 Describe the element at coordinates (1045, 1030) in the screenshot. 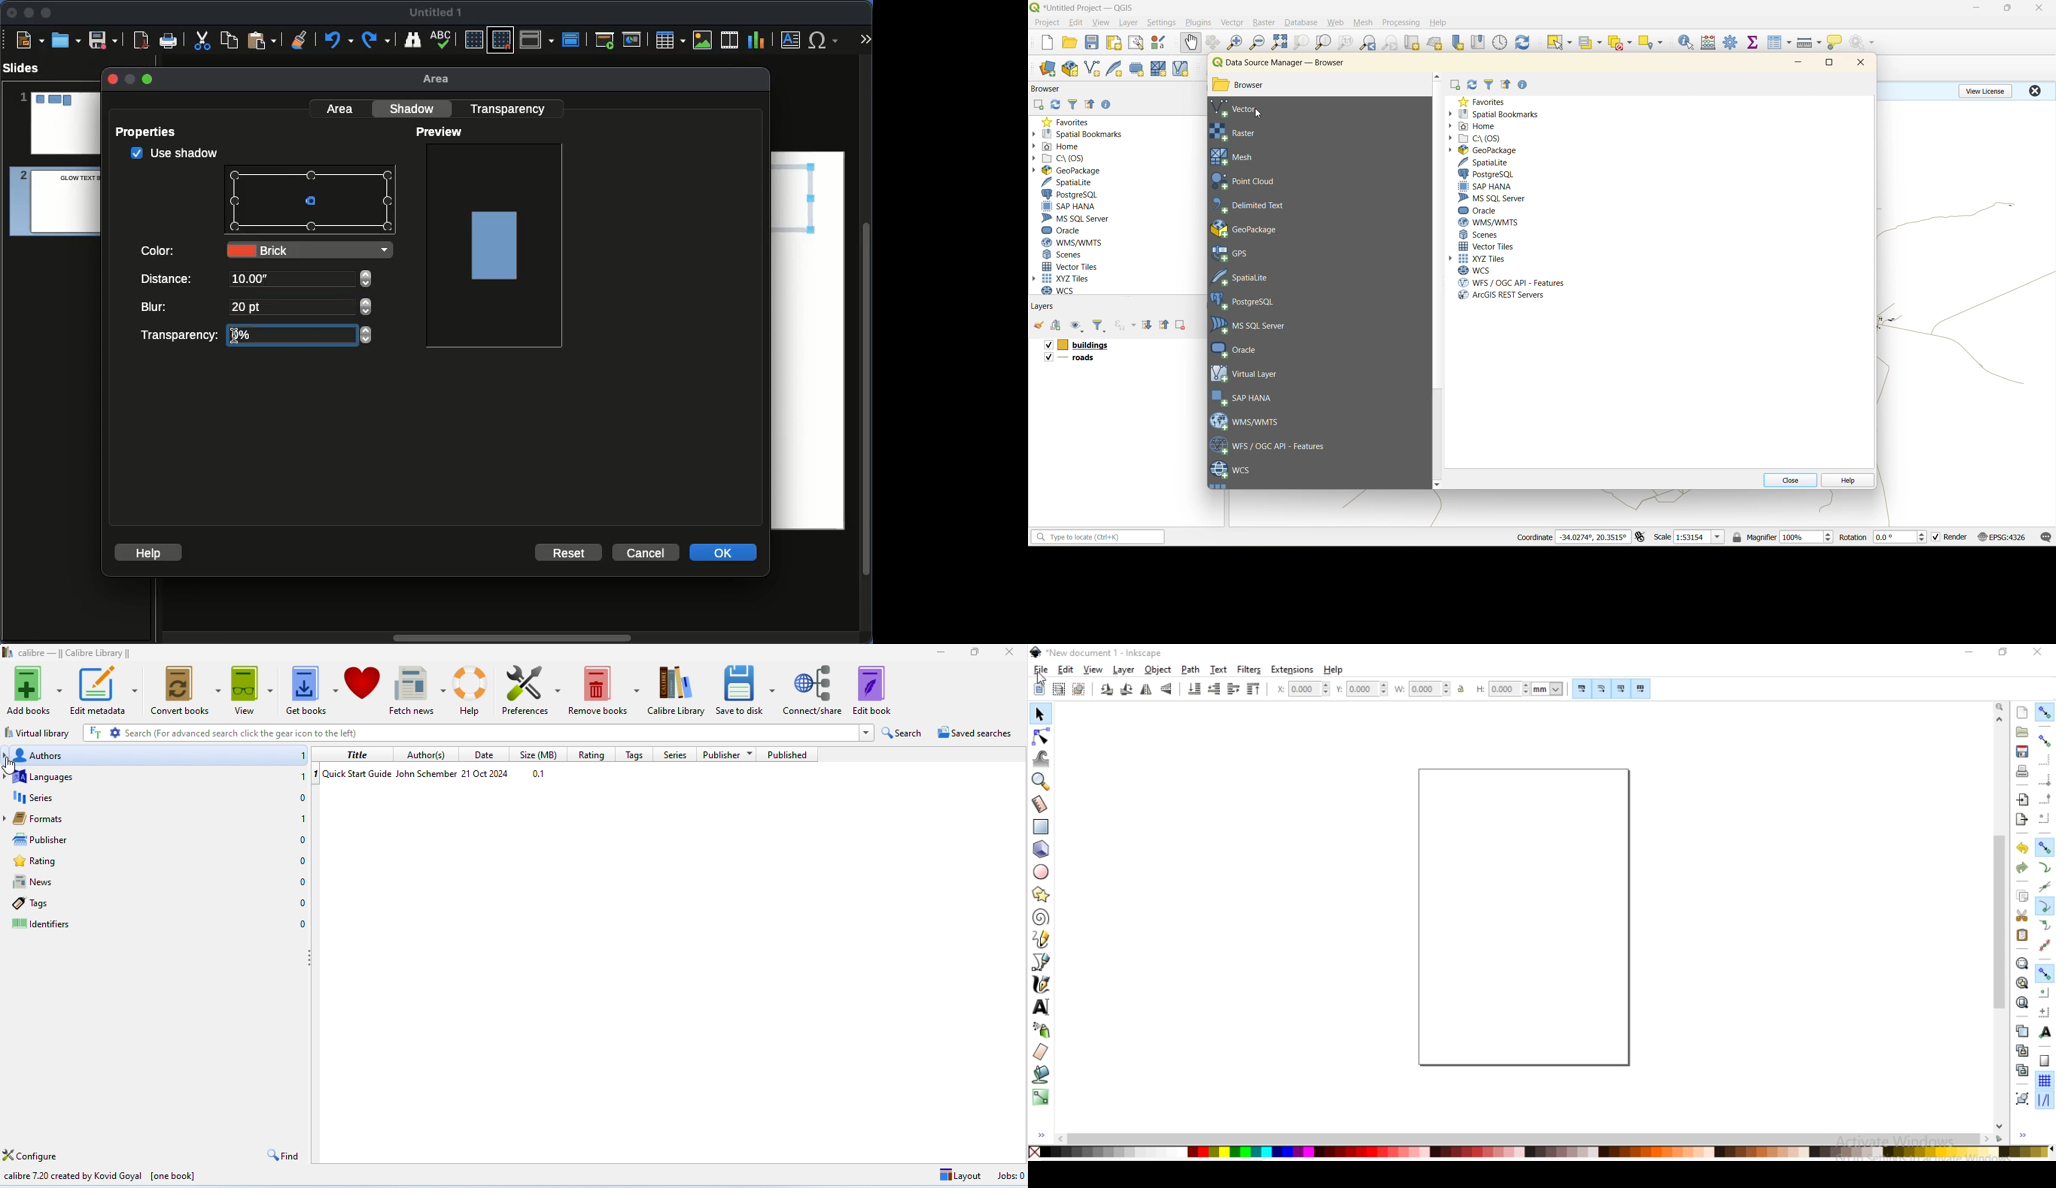

I see `spray objects by sculping or painting` at that location.